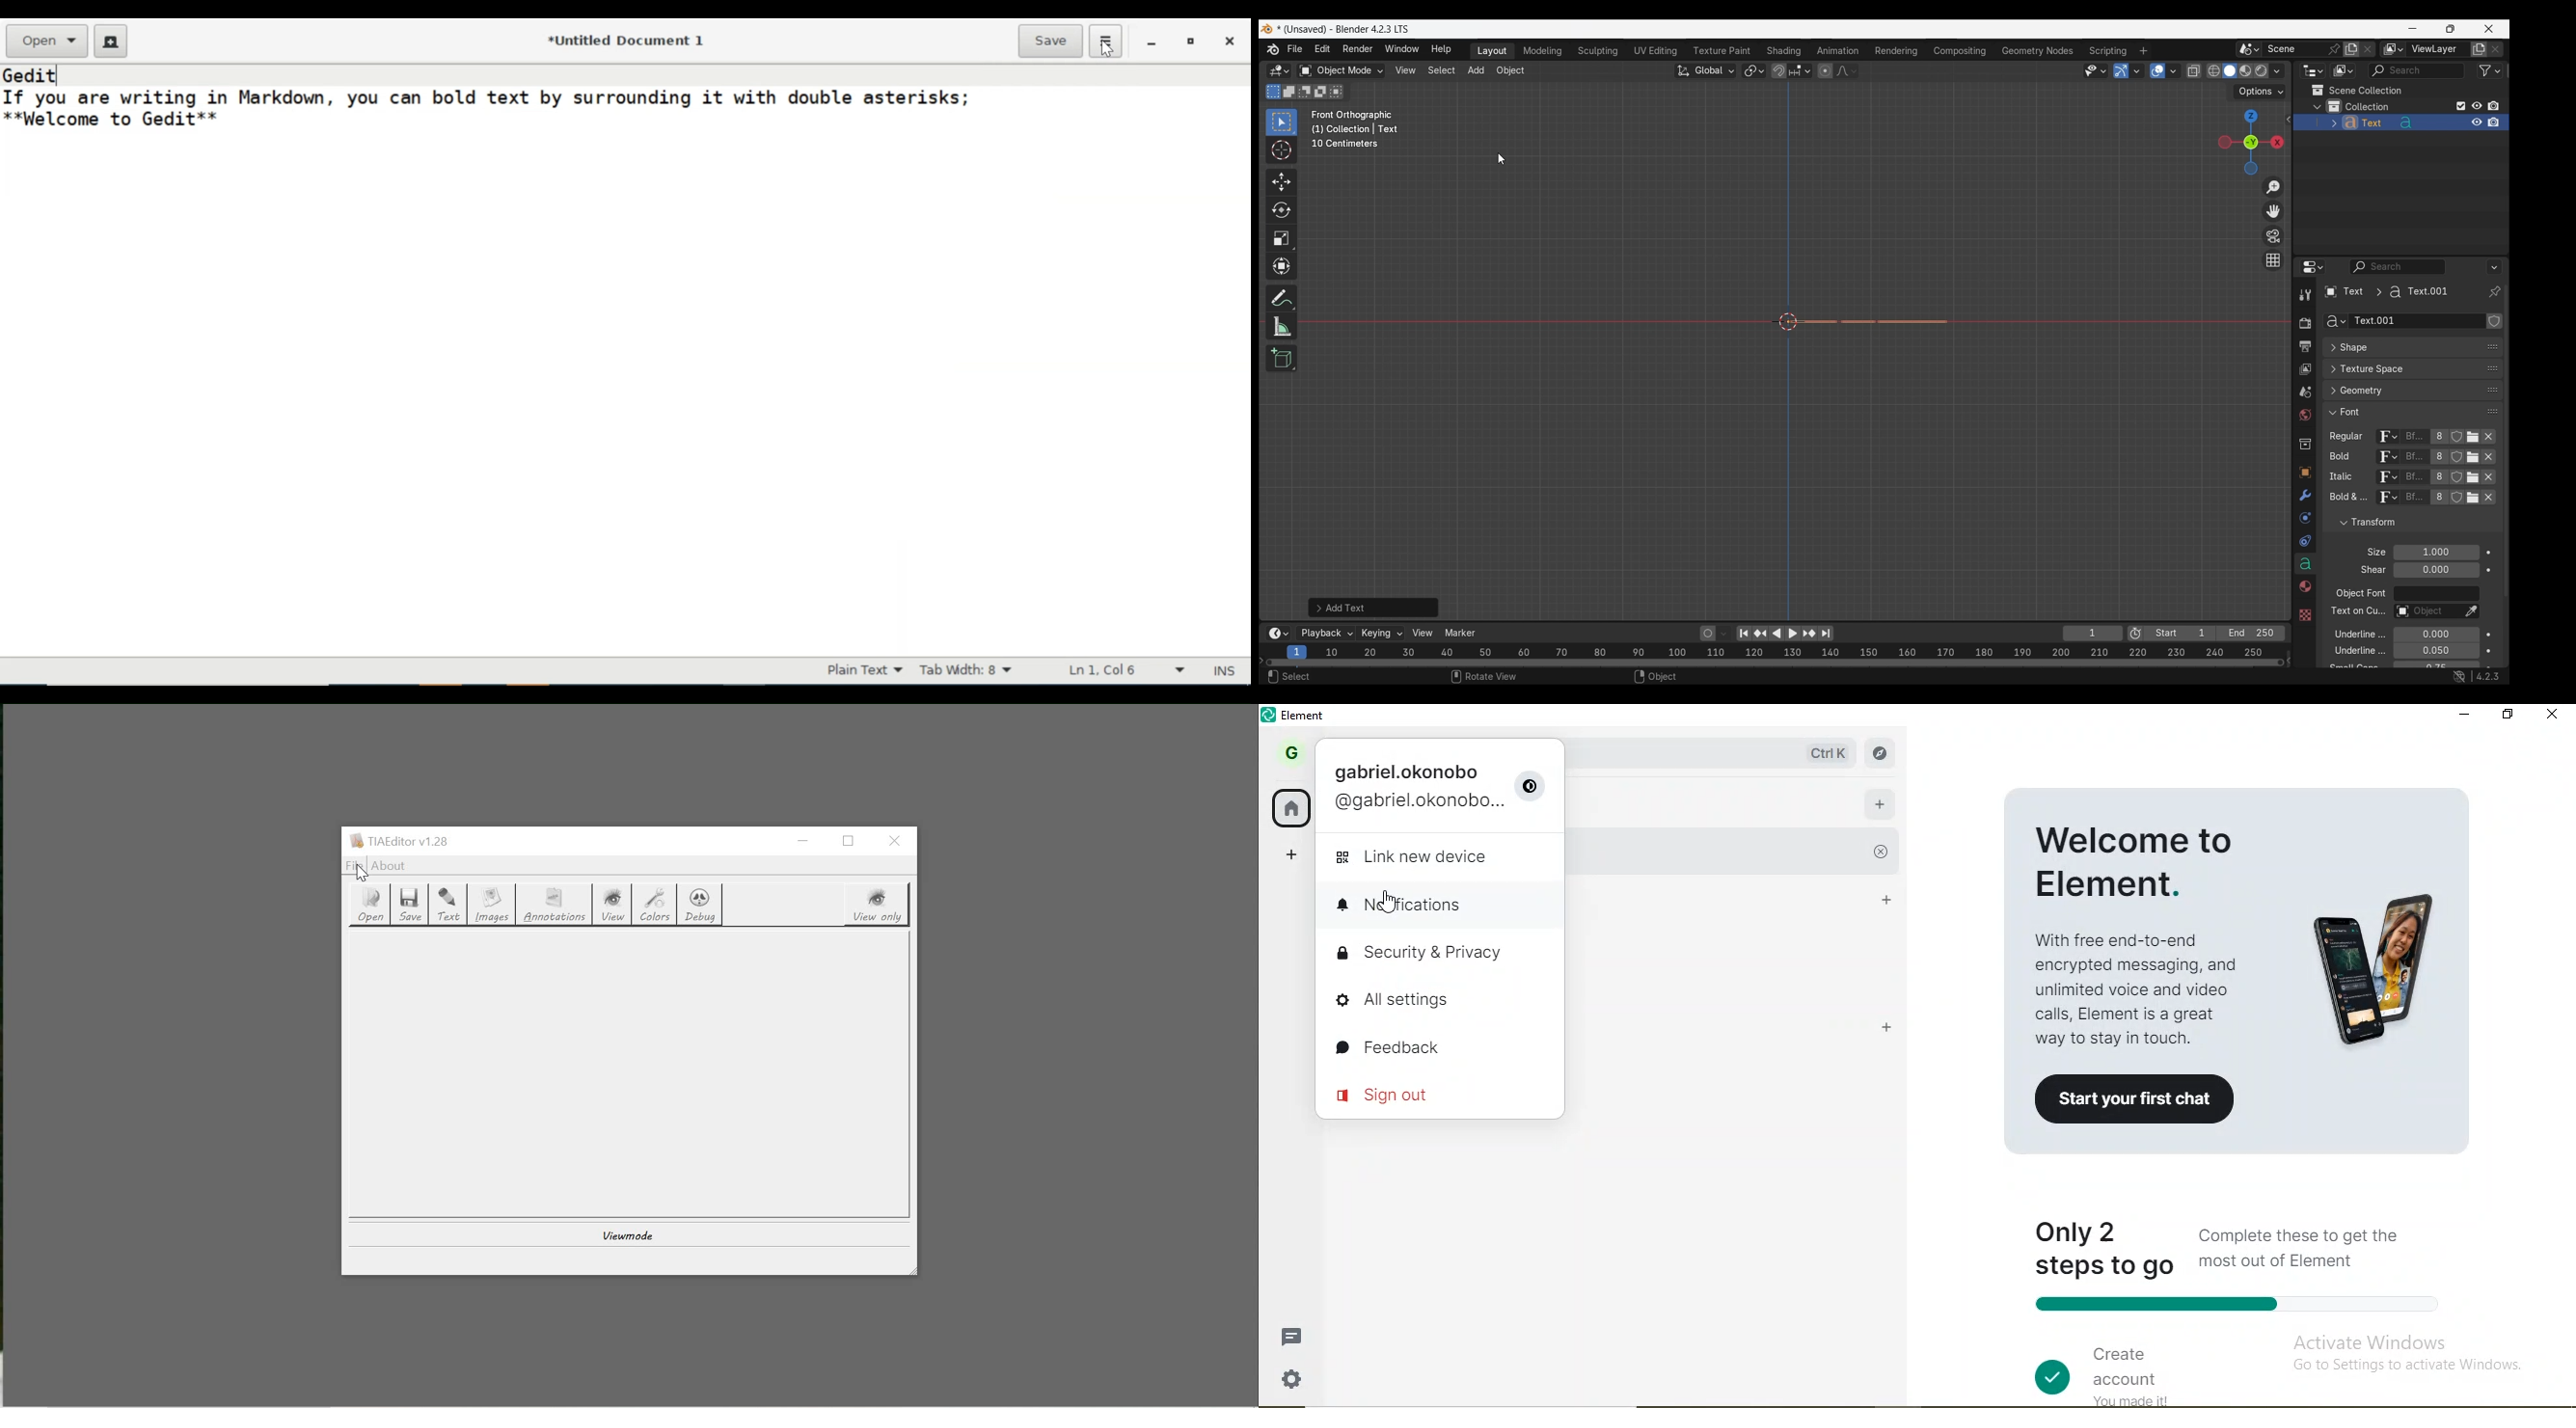 Image resolution: width=2576 pixels, height=1428 pixels. Describe the element at coordinates (1336, 92) in the screenshot. I see `Intersect existing selection` at that location.